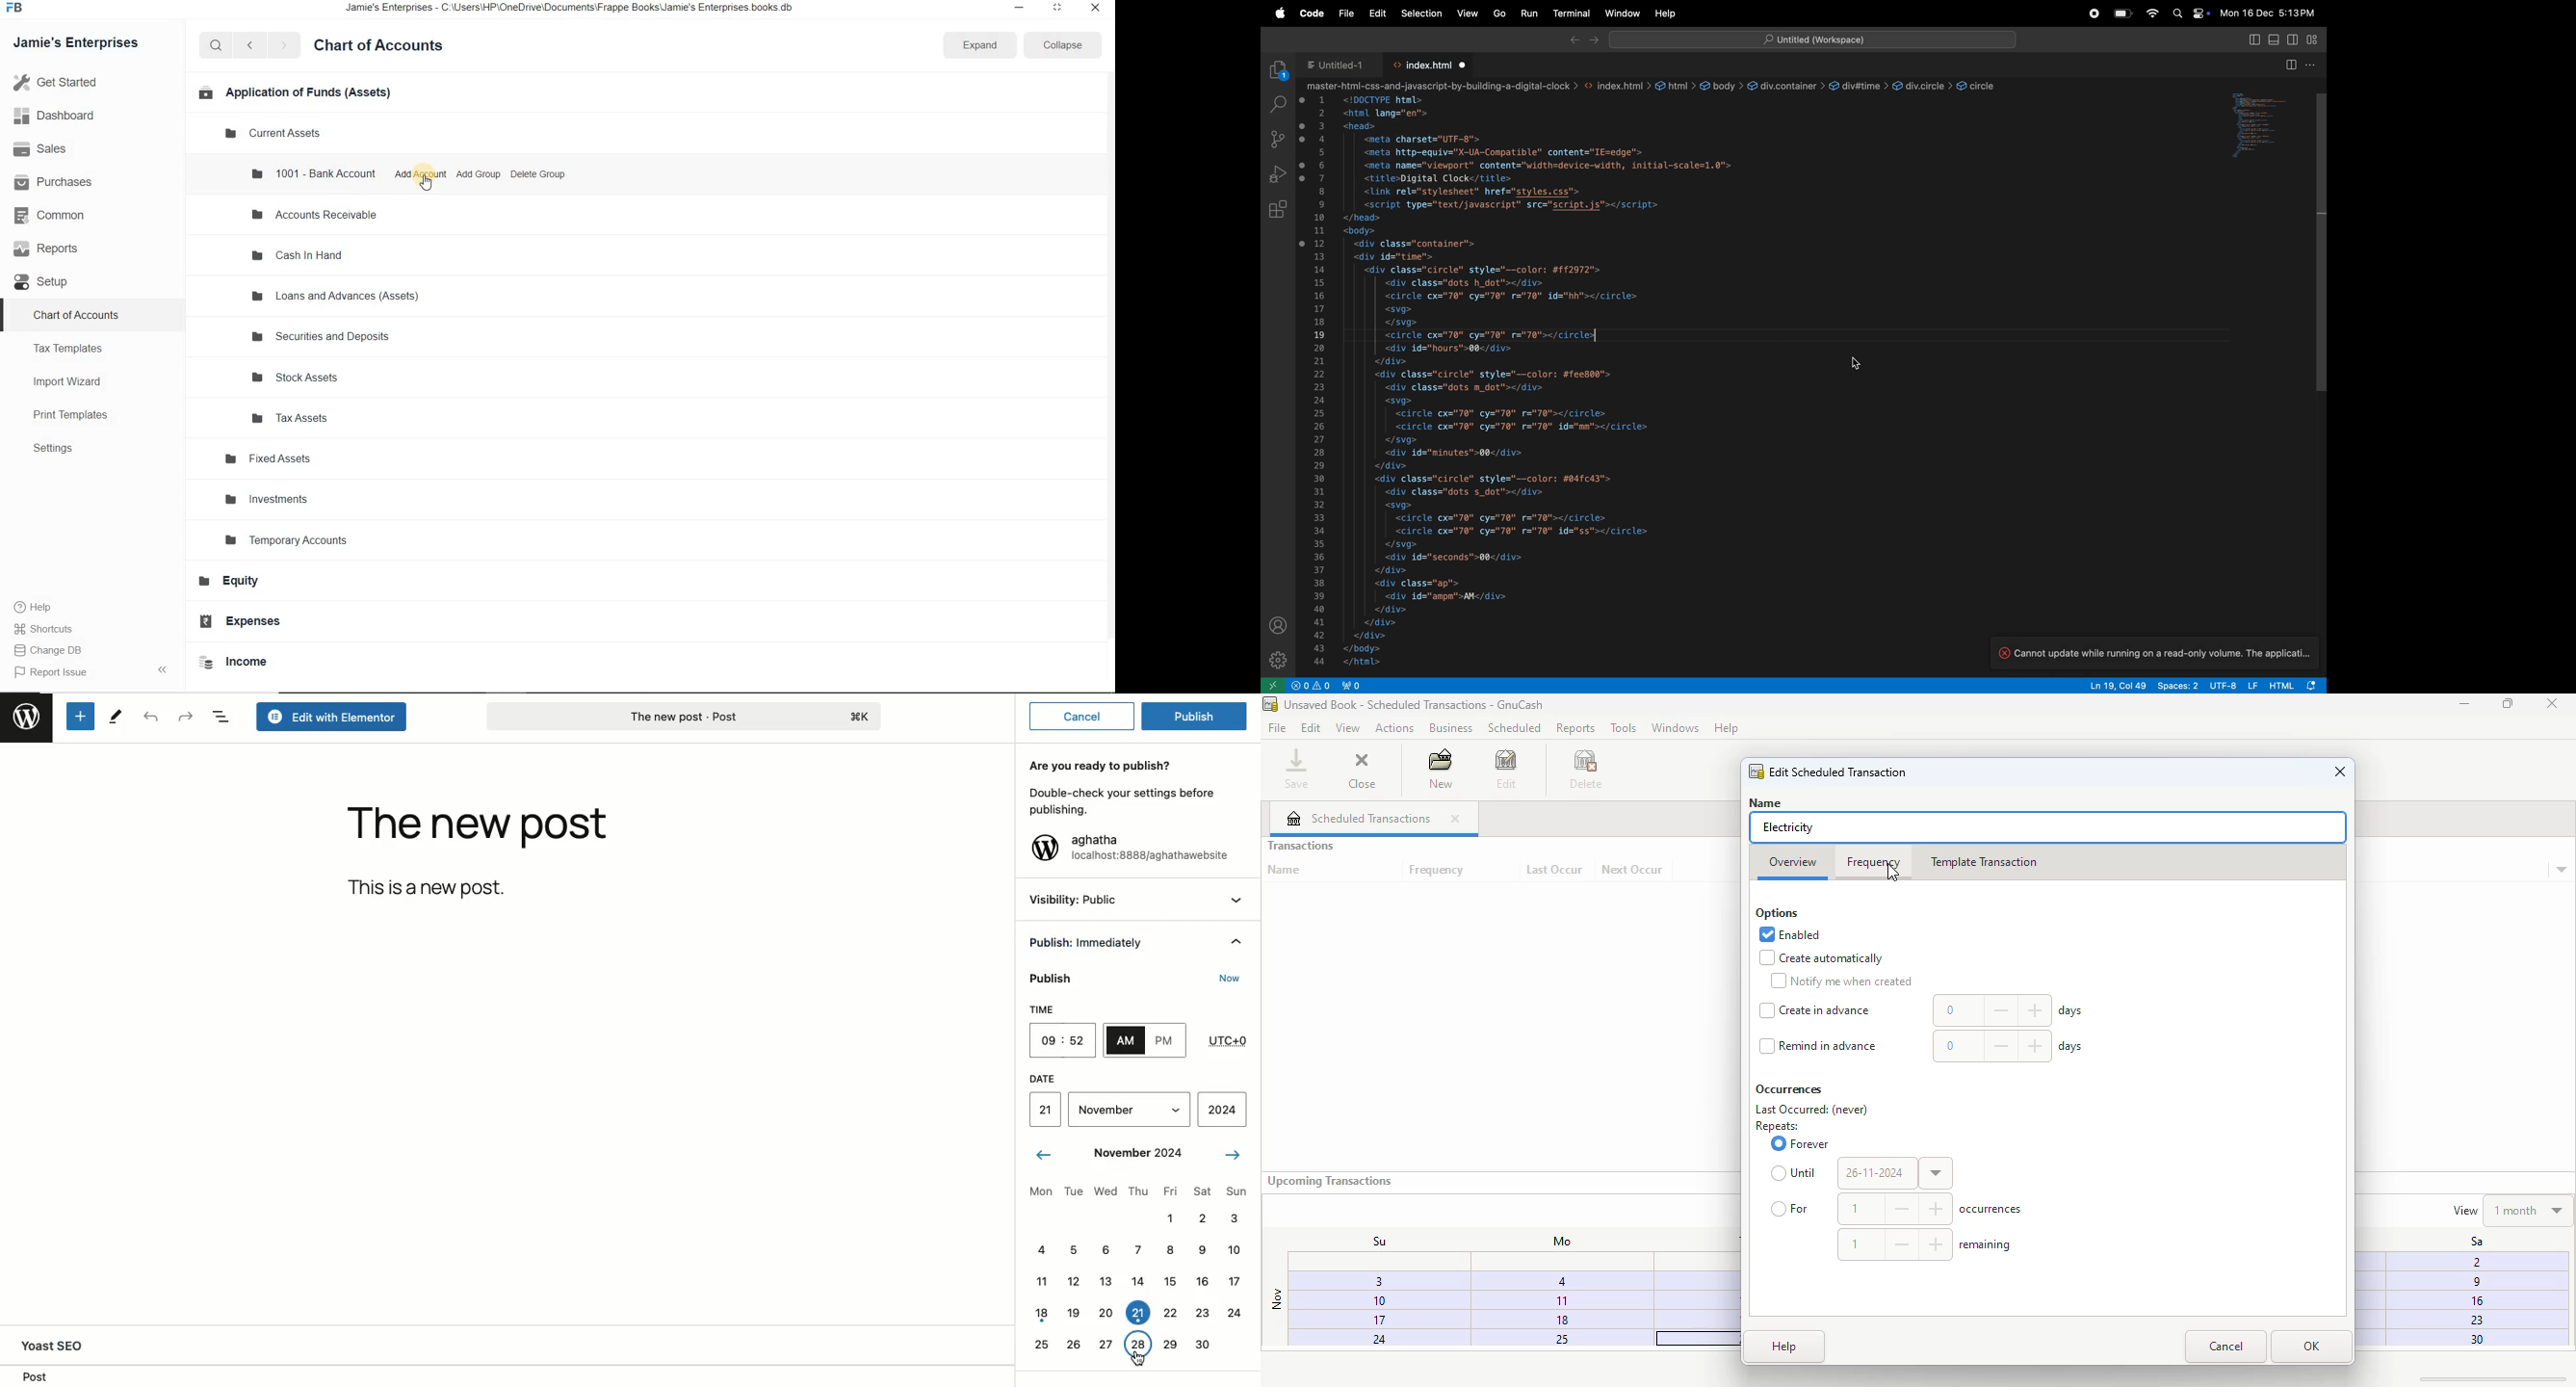 This screenshot has height=1400, width=2576. Describe the element at coordinates (1361, 1322) in the screenshot. I see `17` at that location.